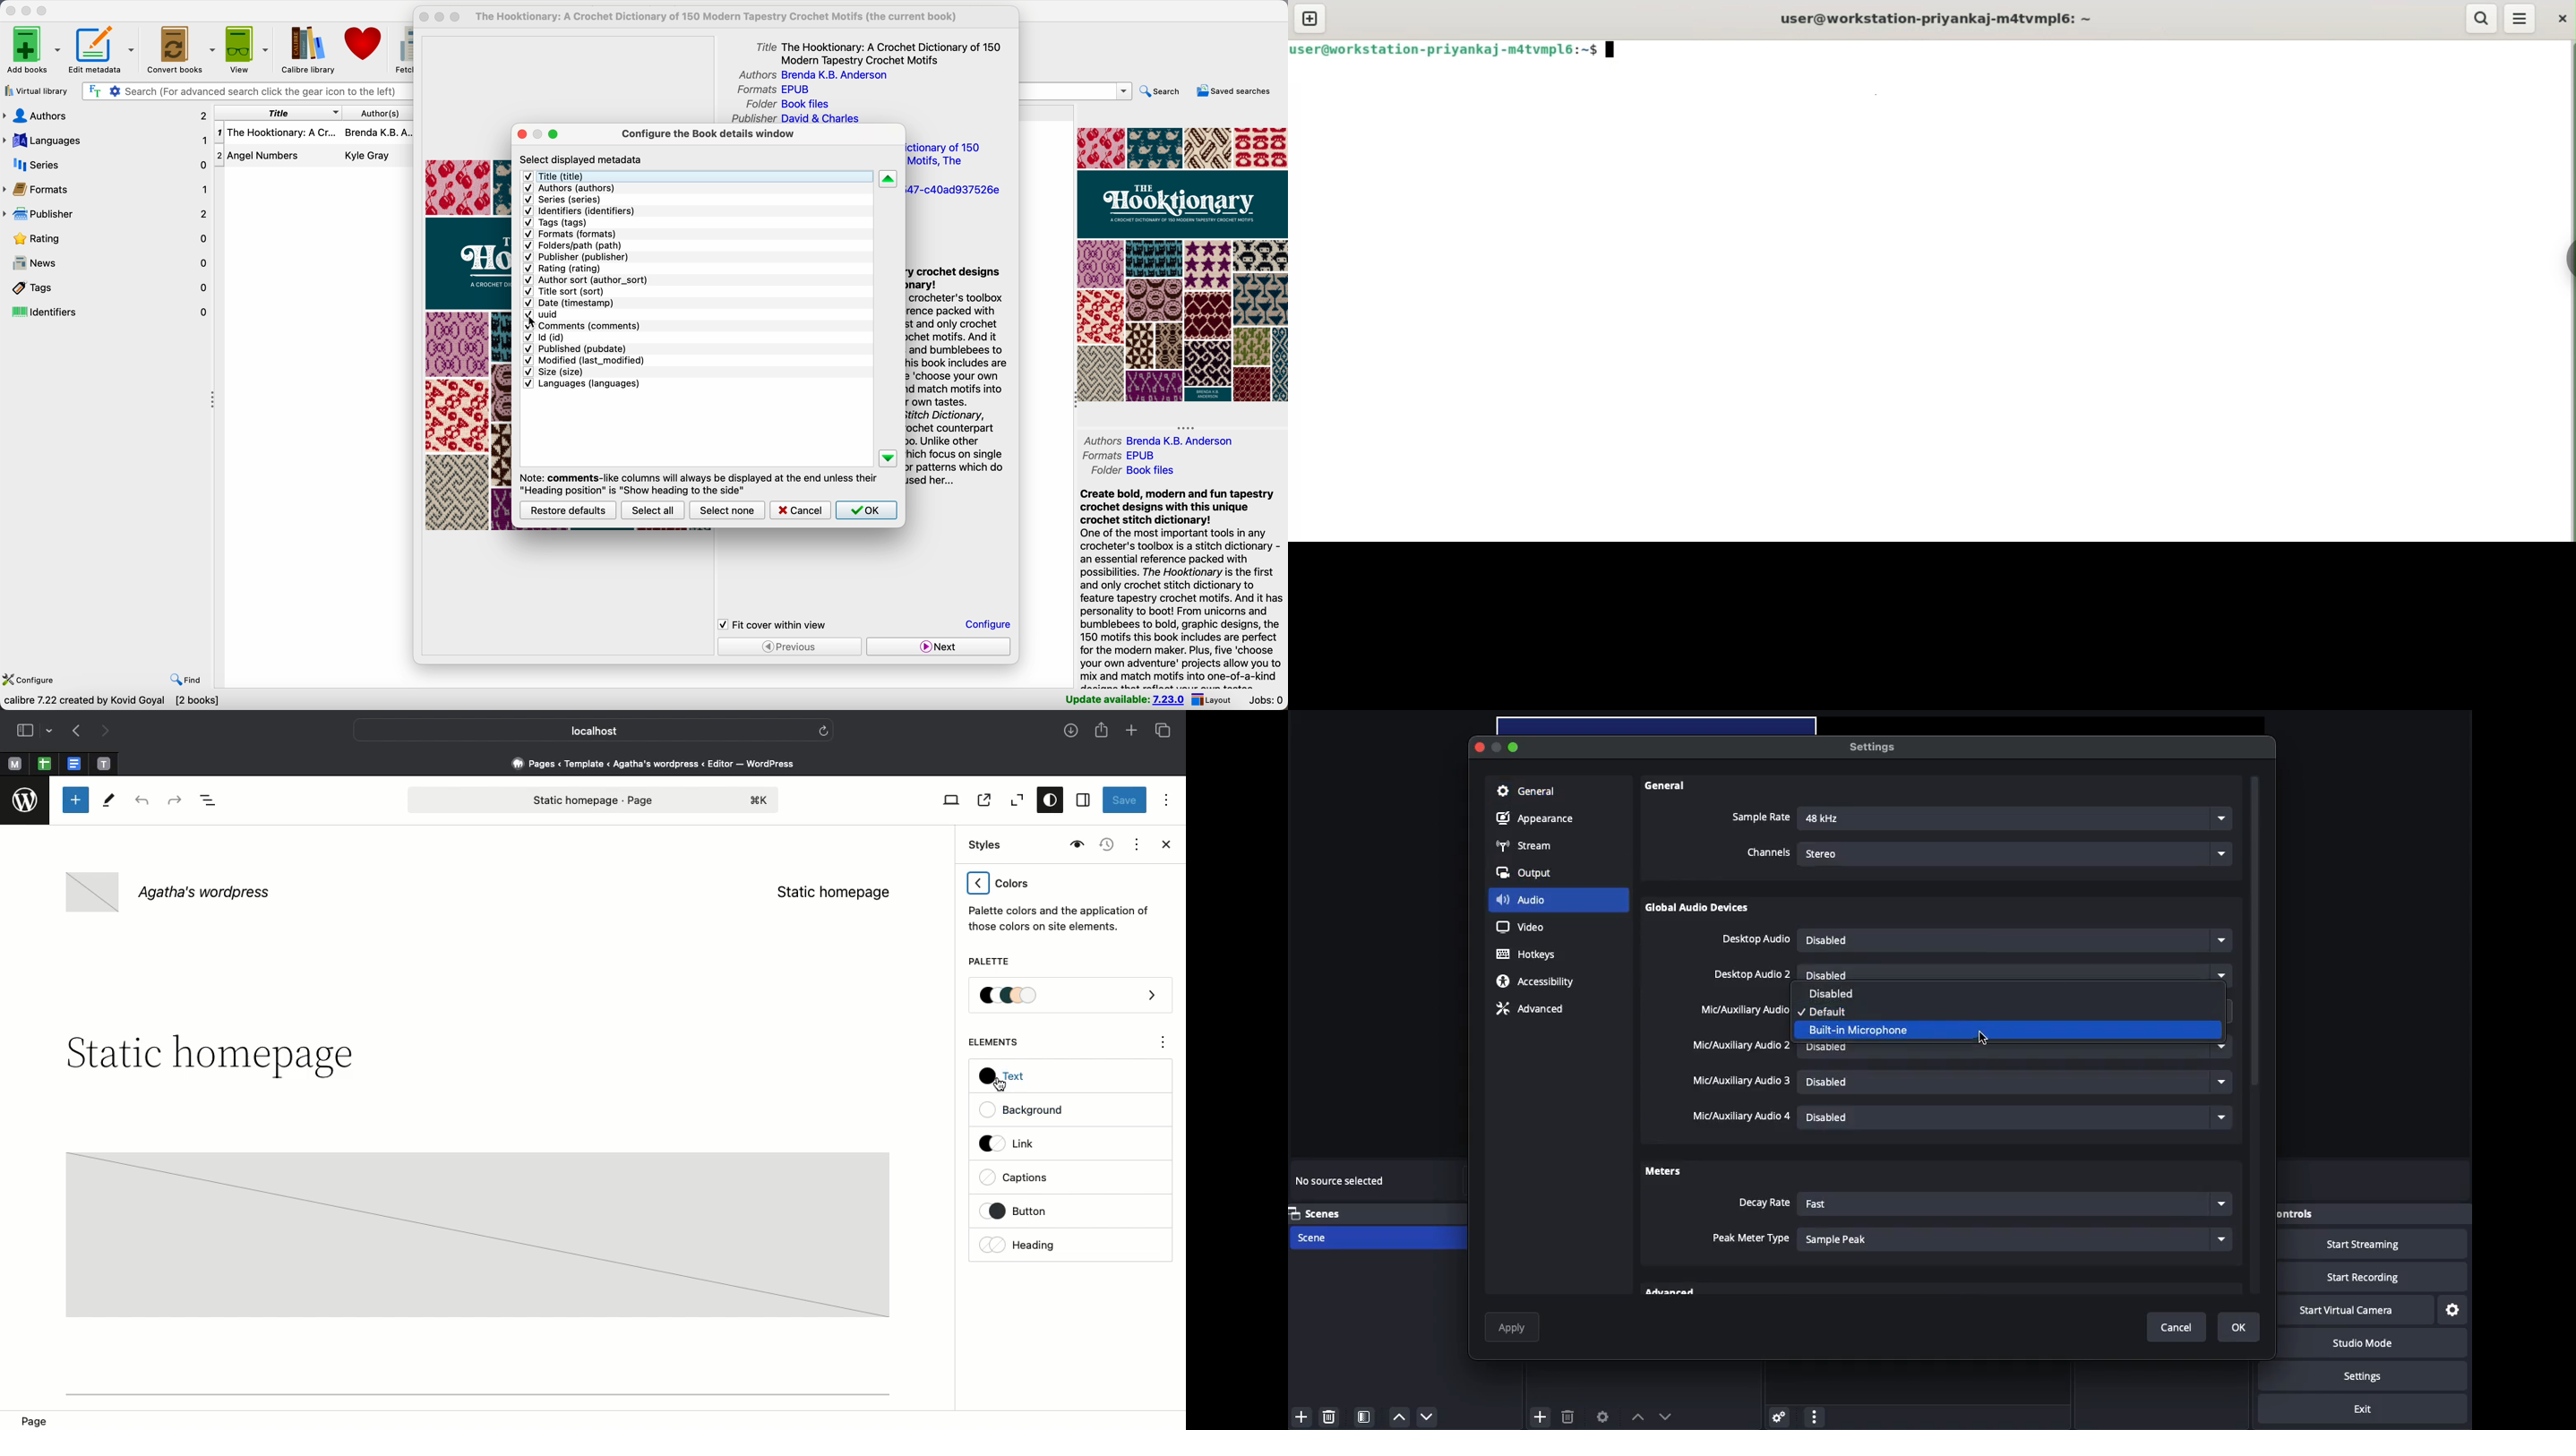 The width and height of the screenshot is (2576, 1456). Describe the element at coordinates (555, 222) in the screenshot. I see `tags` at that location.